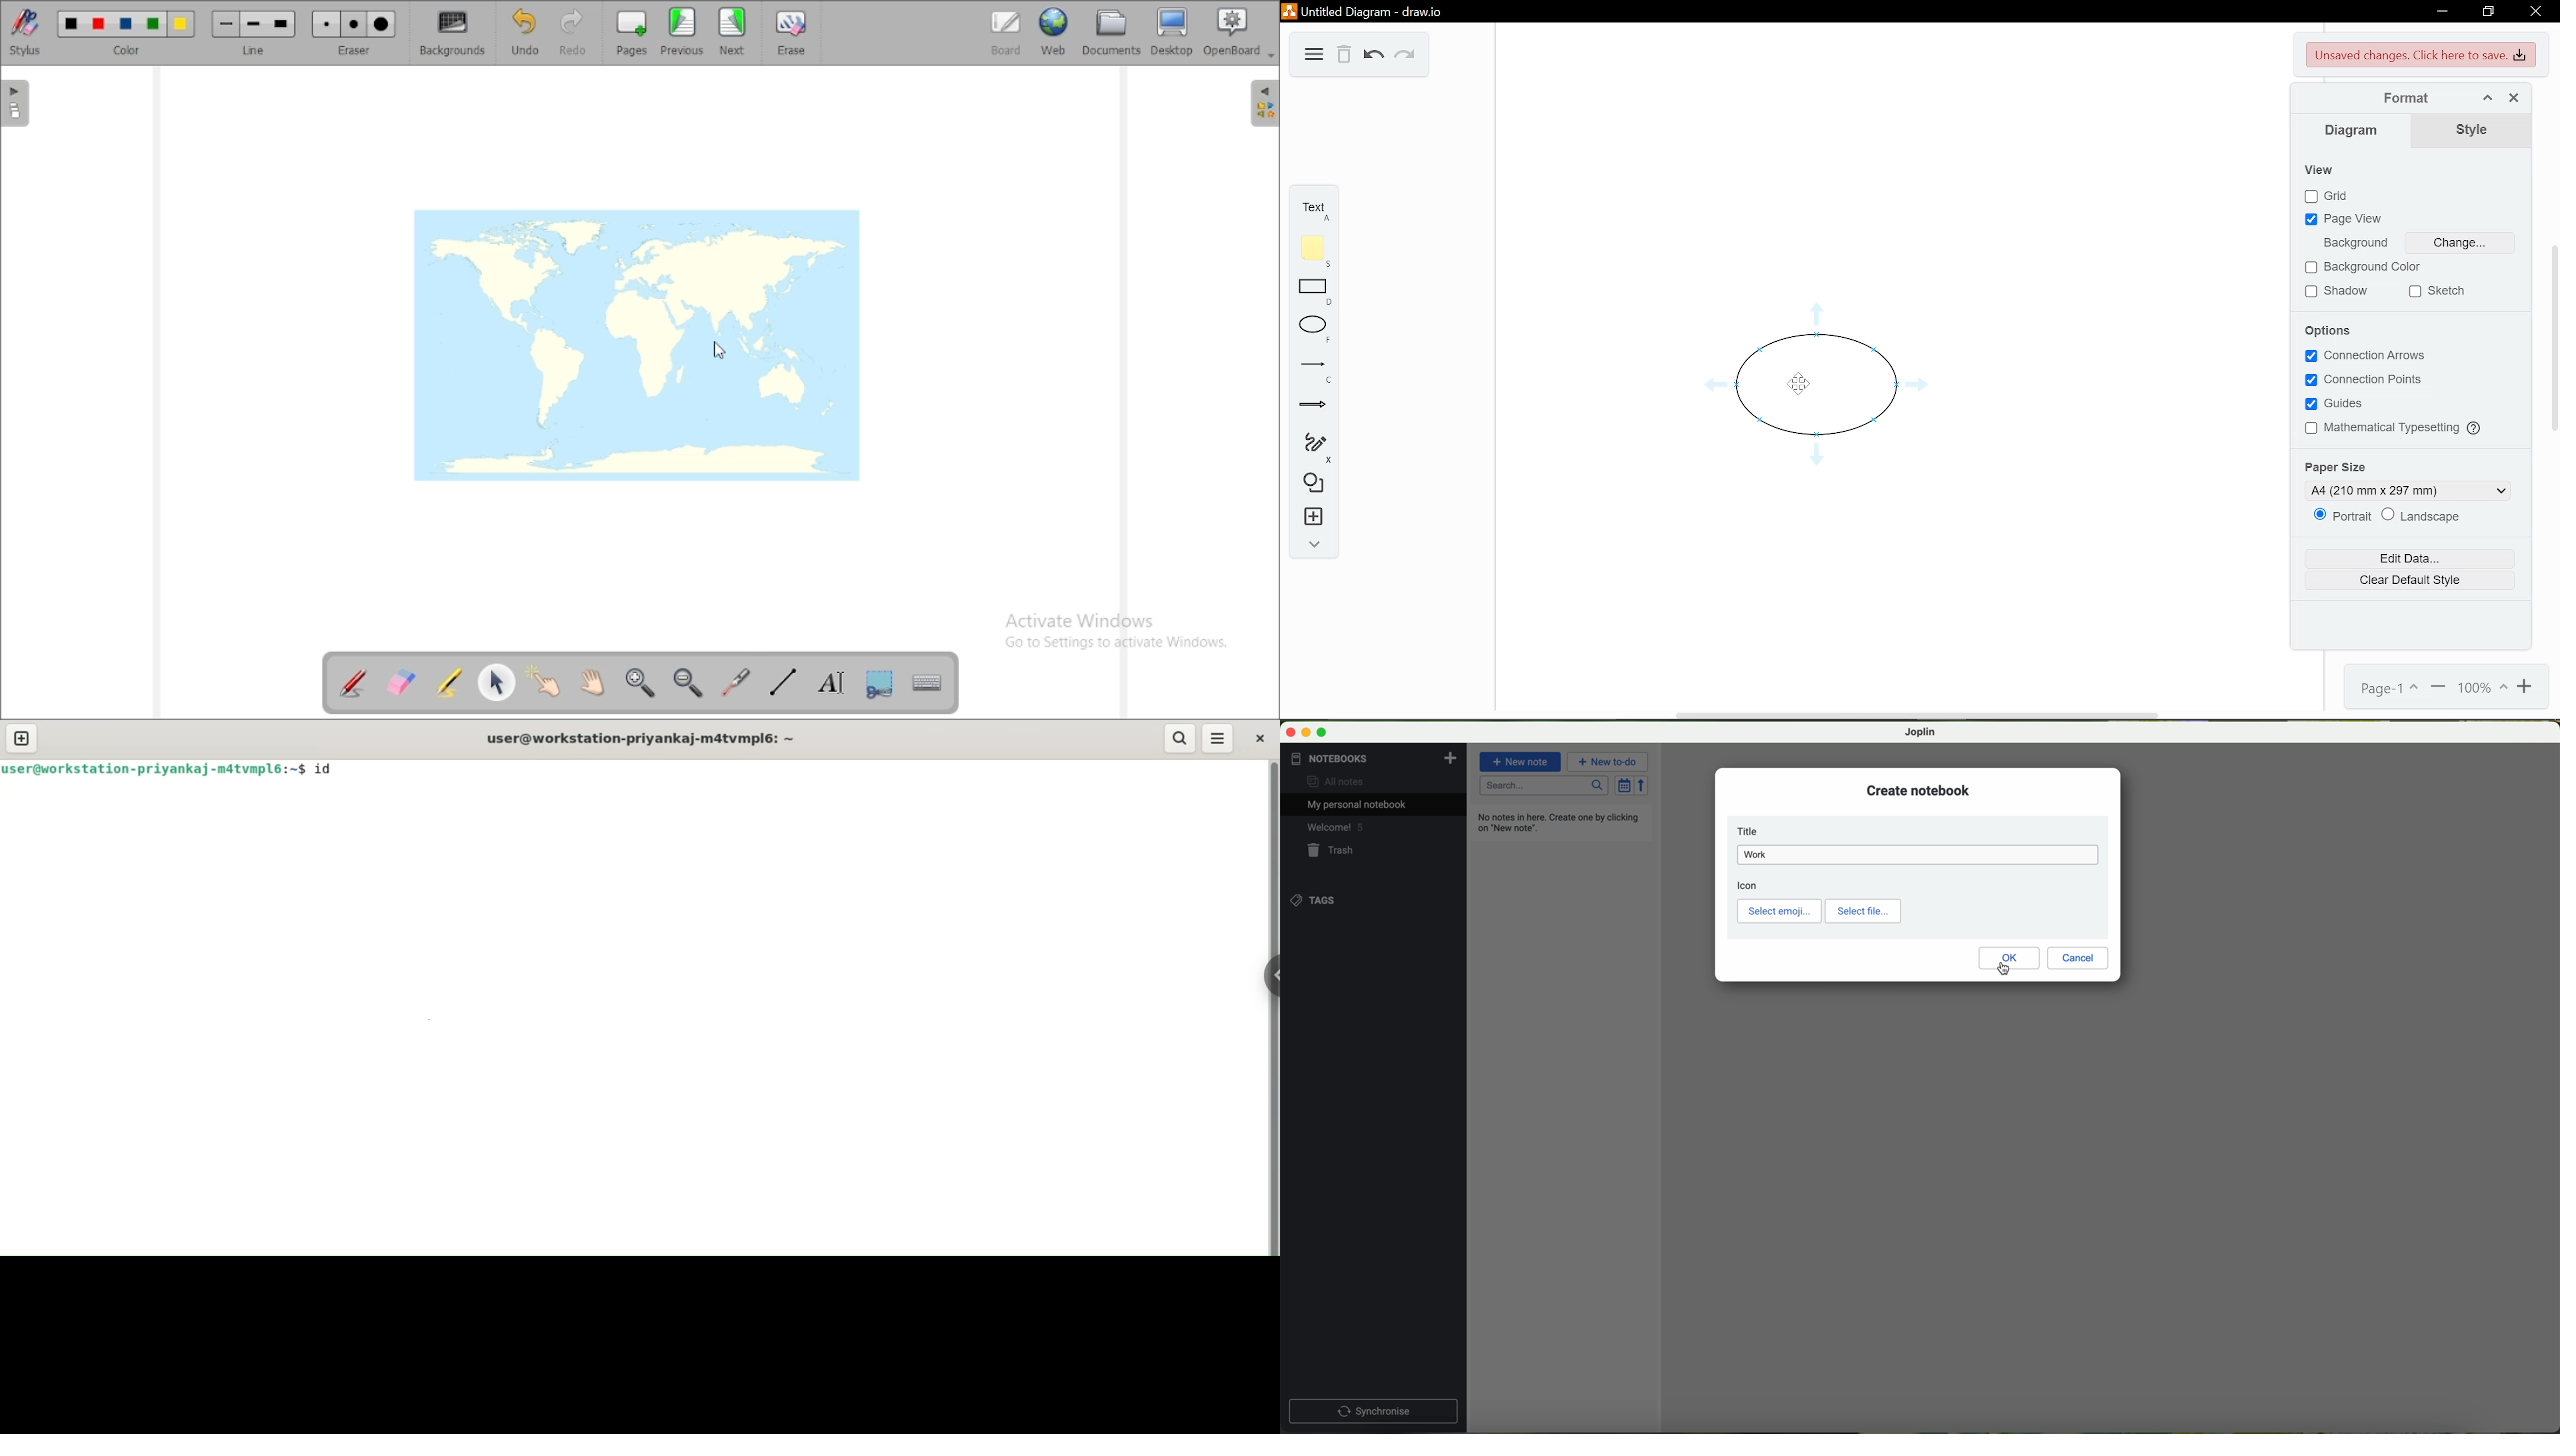 This screenshot has height=1456, width=2576. Describe the element at coordinates (1624, 786) in the screenshot. I see `` at that location.